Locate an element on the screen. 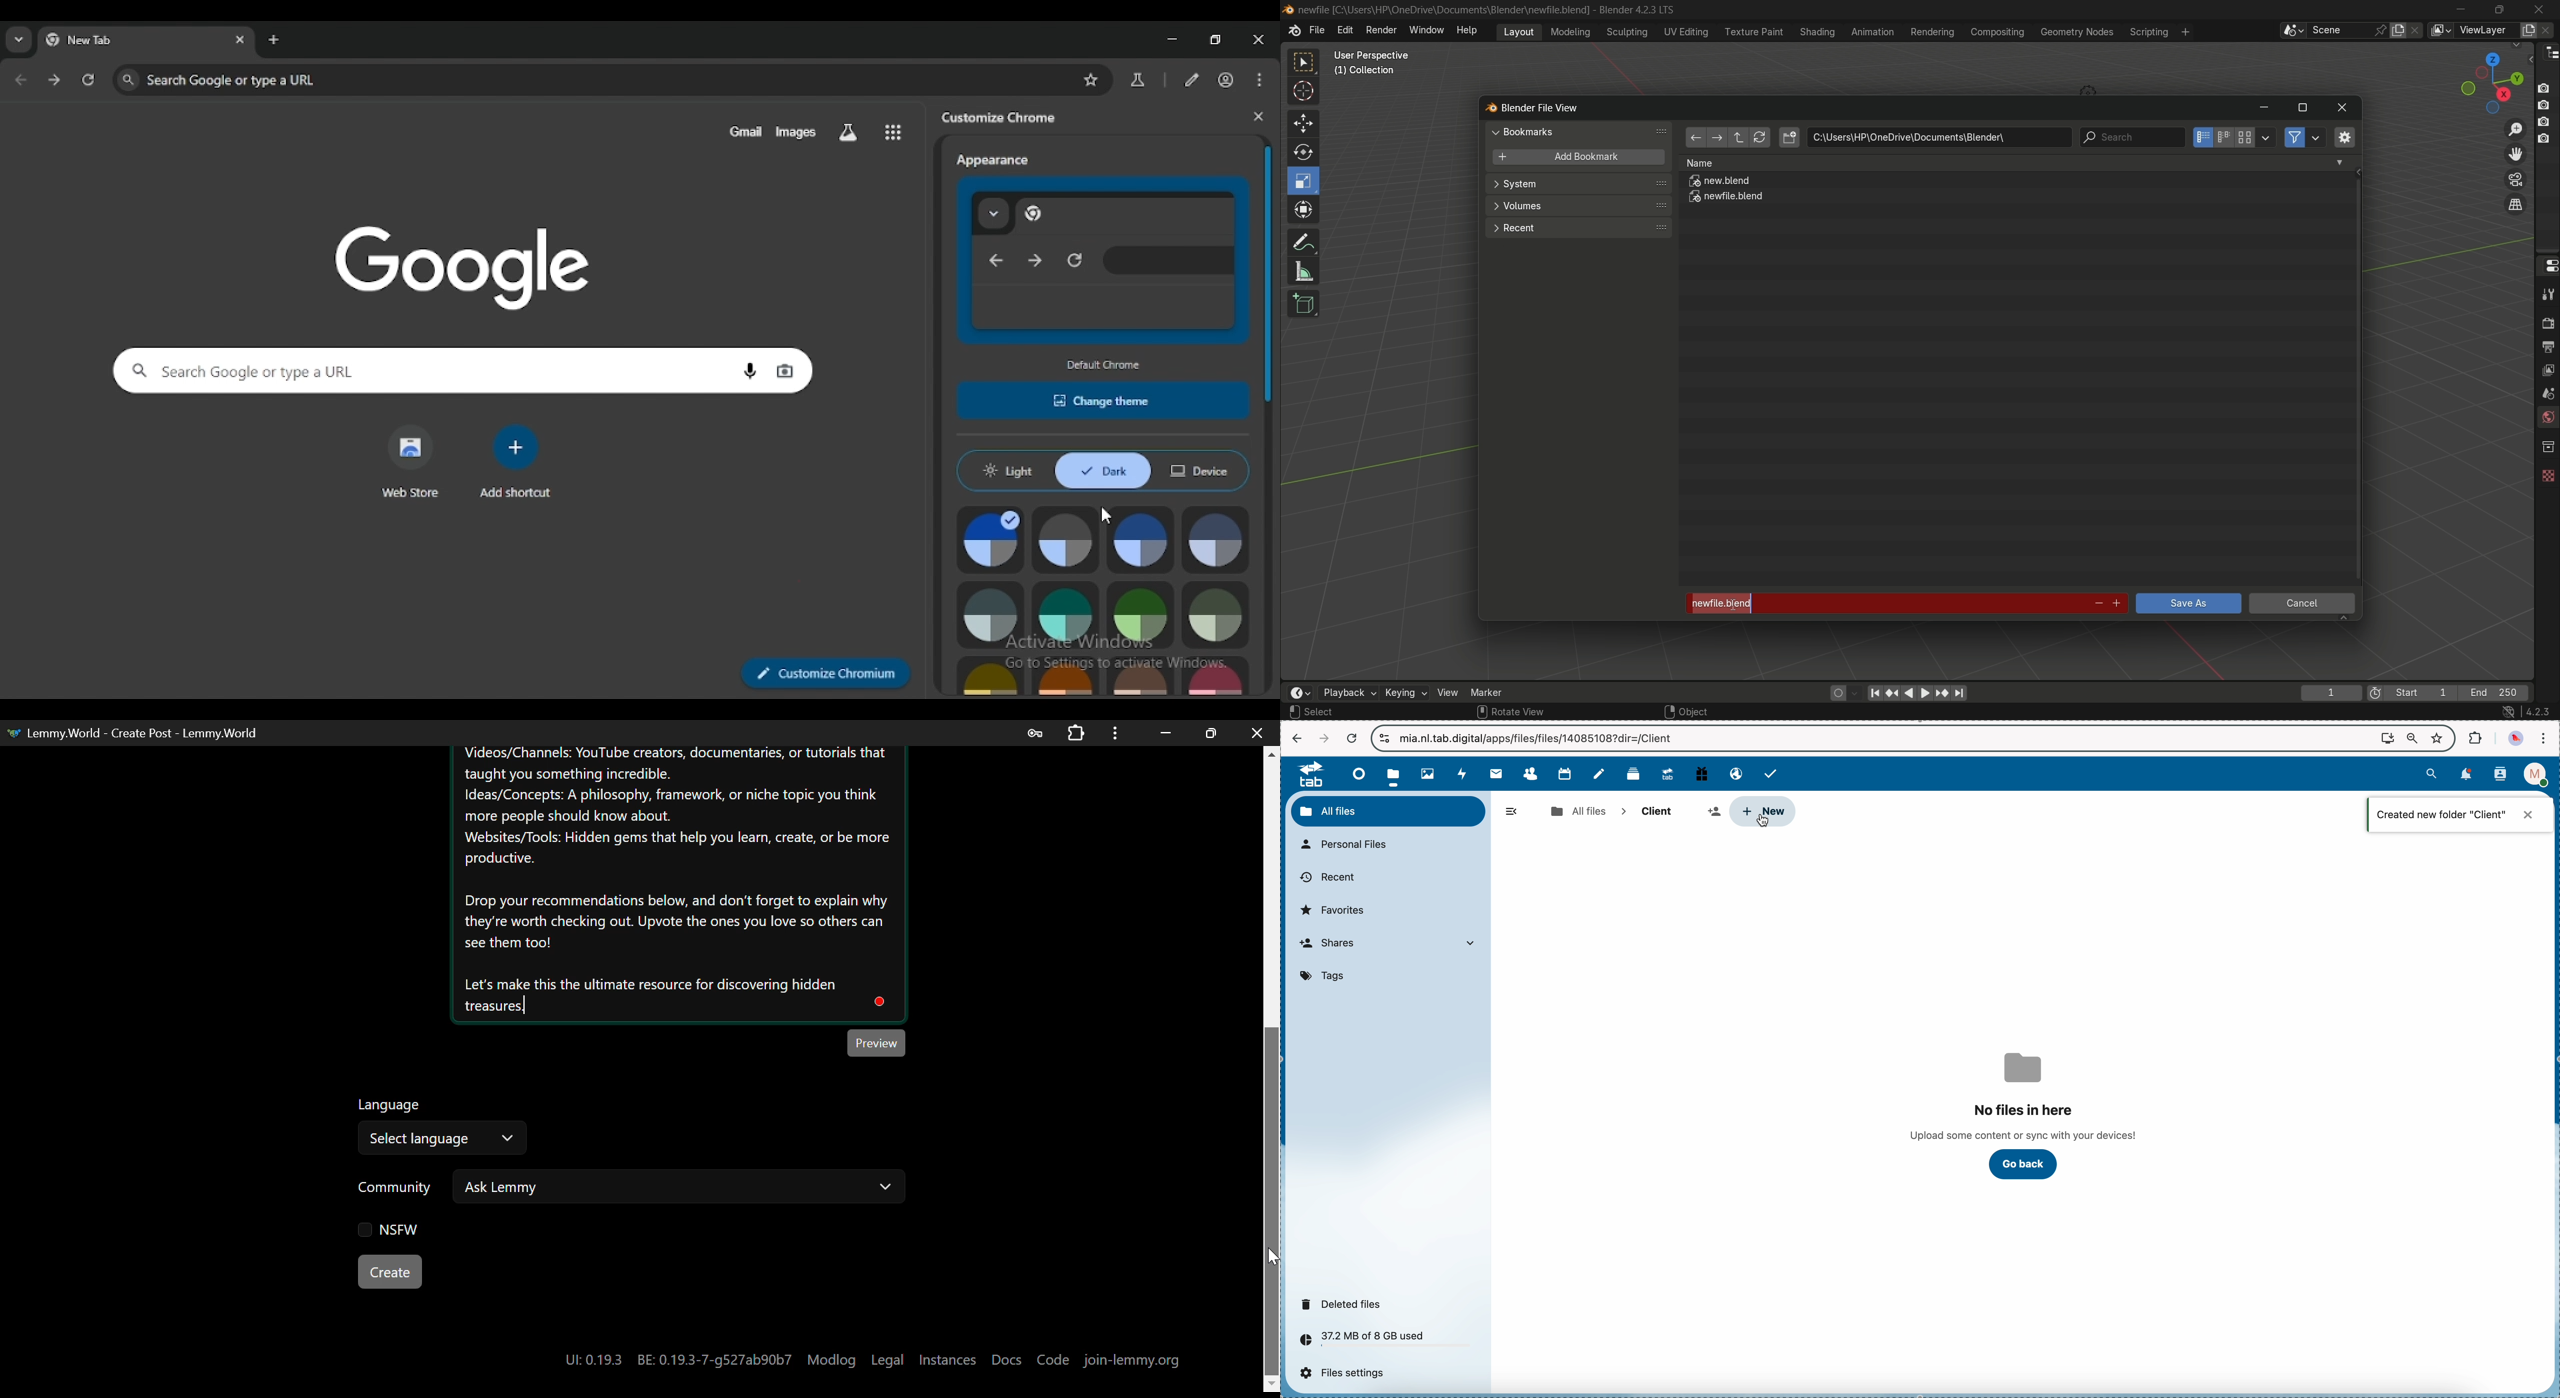 Image resolution: width=2576 pixels, height=1400 pixels. chrome labs is located at coordinates (1139, 80).